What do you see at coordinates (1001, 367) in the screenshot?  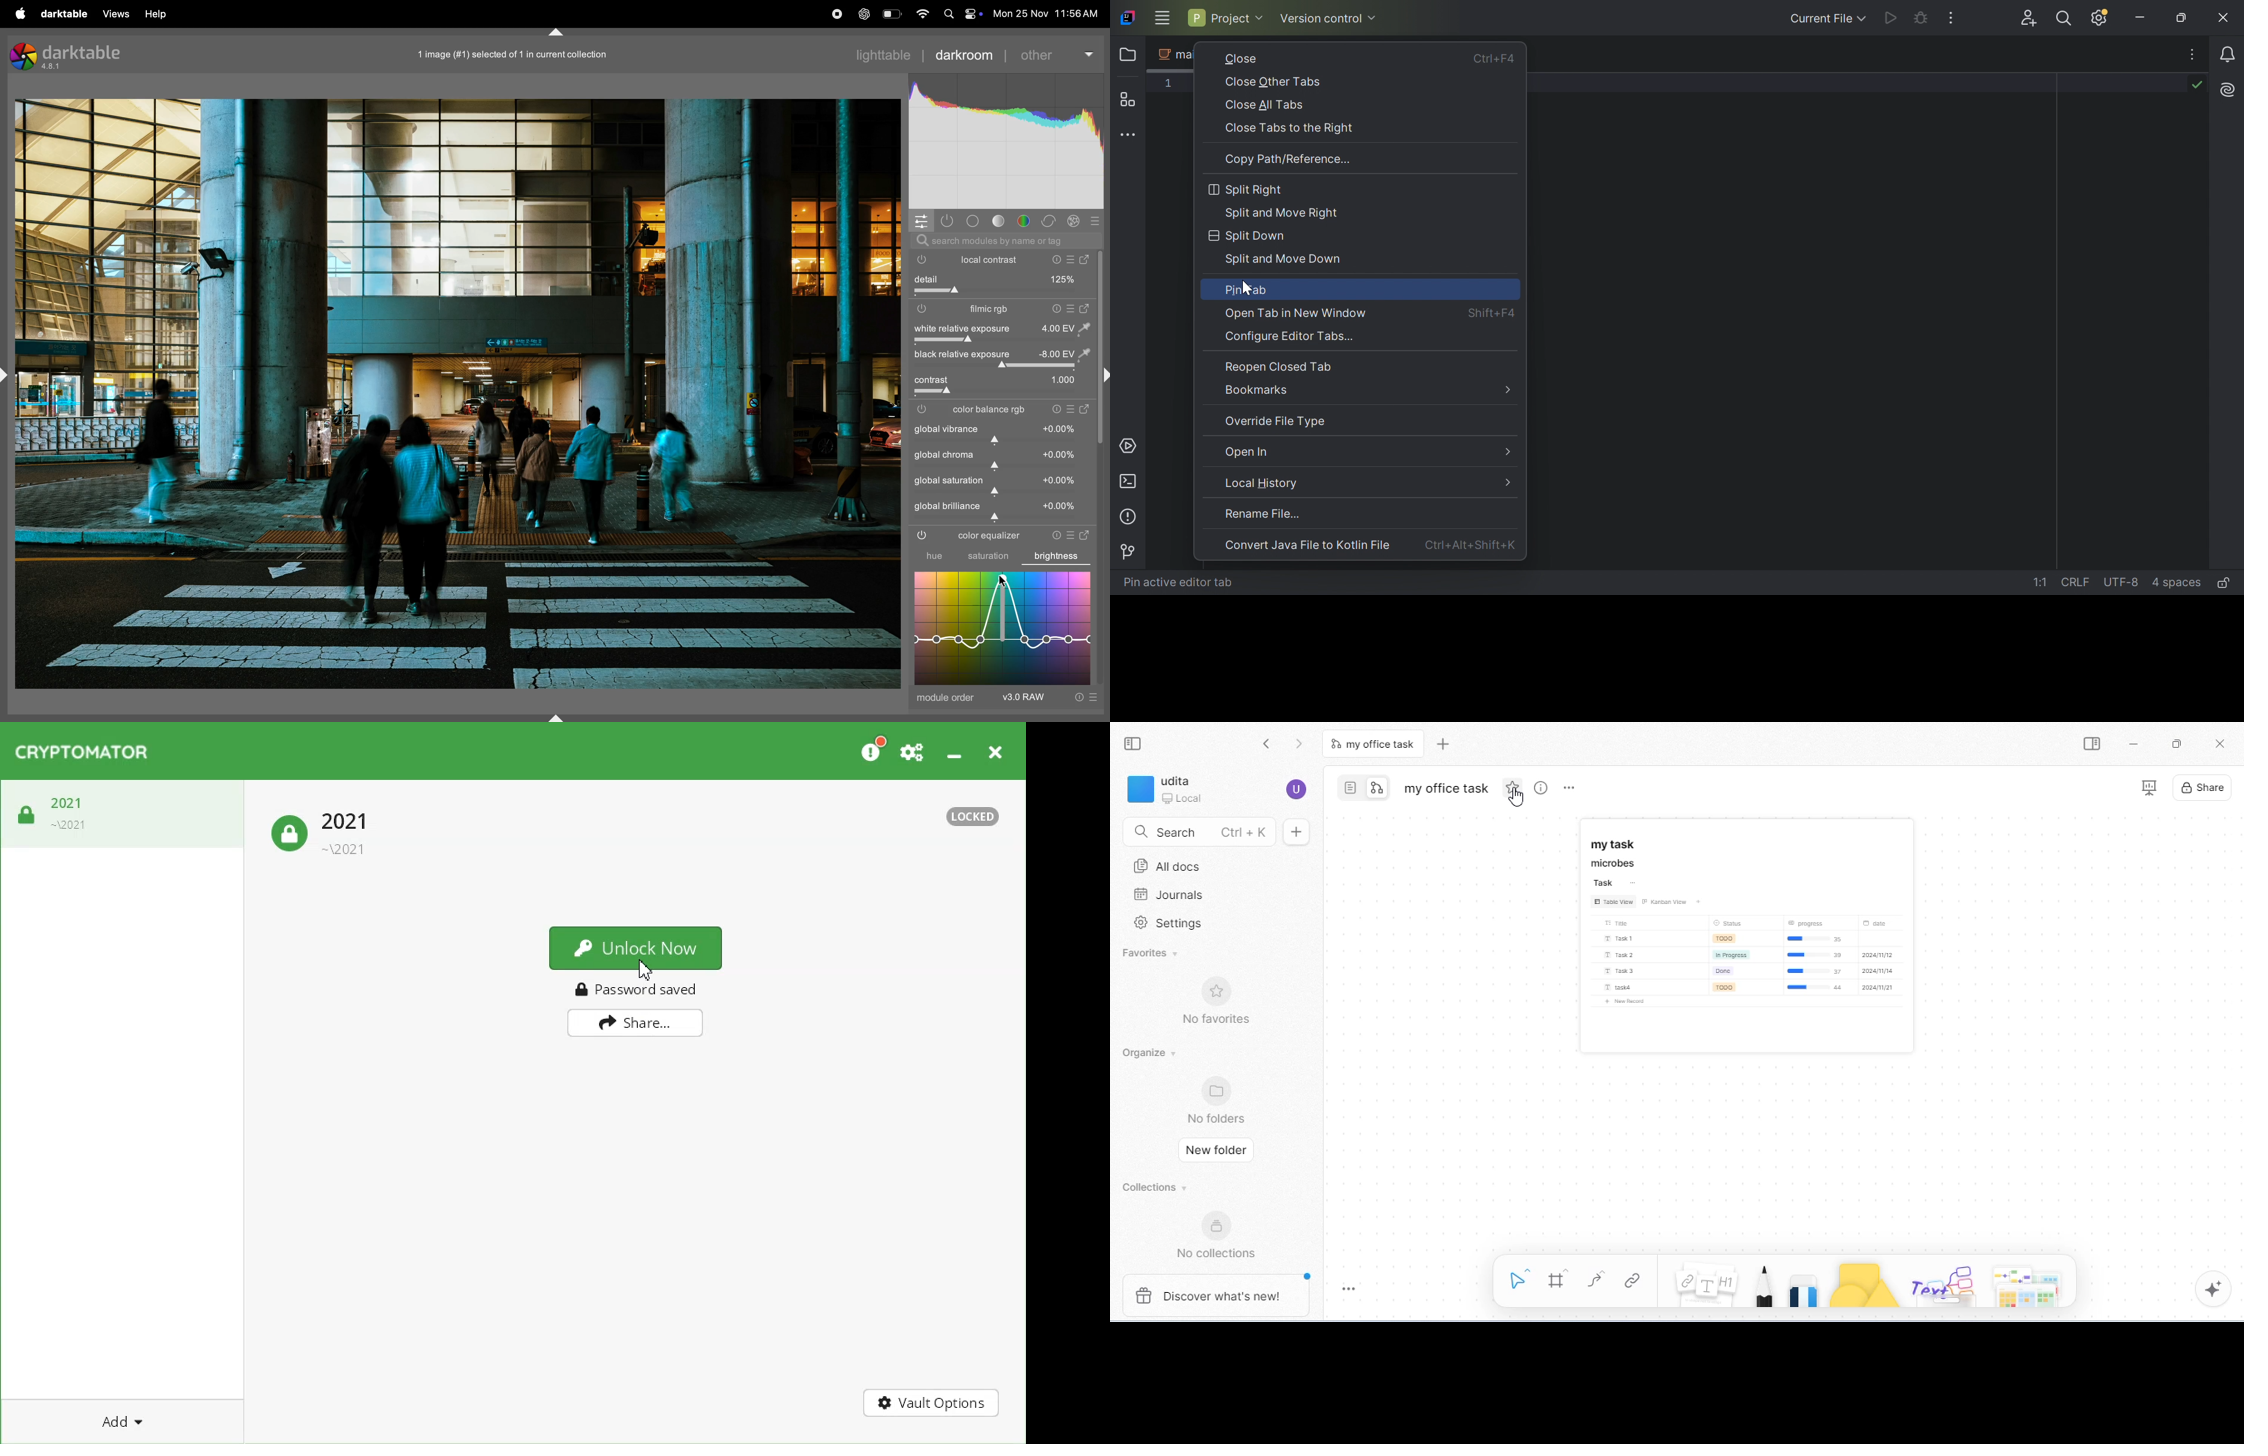 I see `toggle` at bounding box center [1001, 367].